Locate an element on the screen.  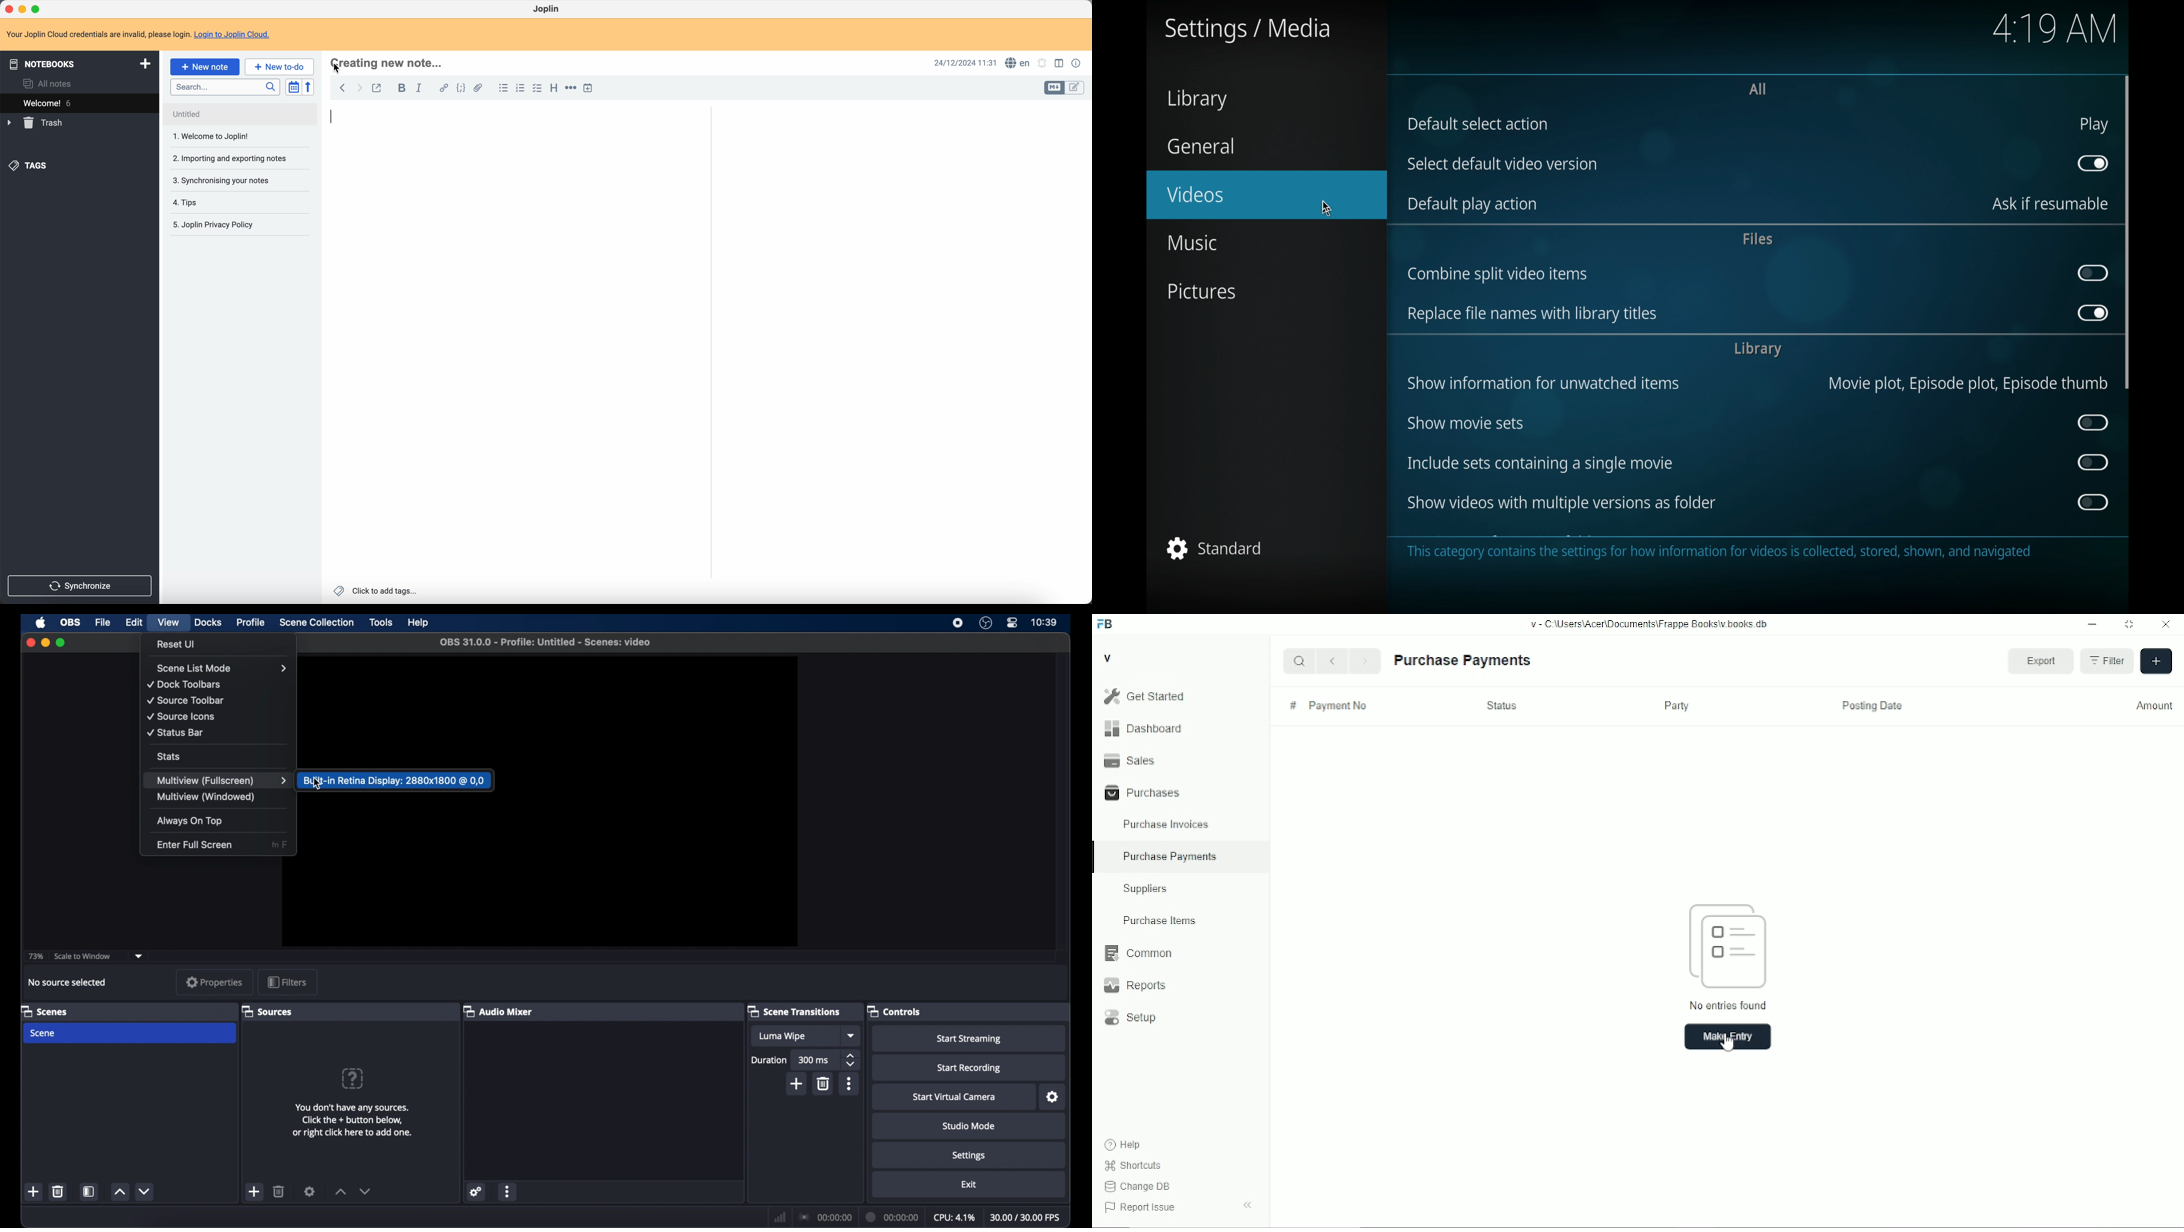
synchronize is located at coordinates (81, 587).